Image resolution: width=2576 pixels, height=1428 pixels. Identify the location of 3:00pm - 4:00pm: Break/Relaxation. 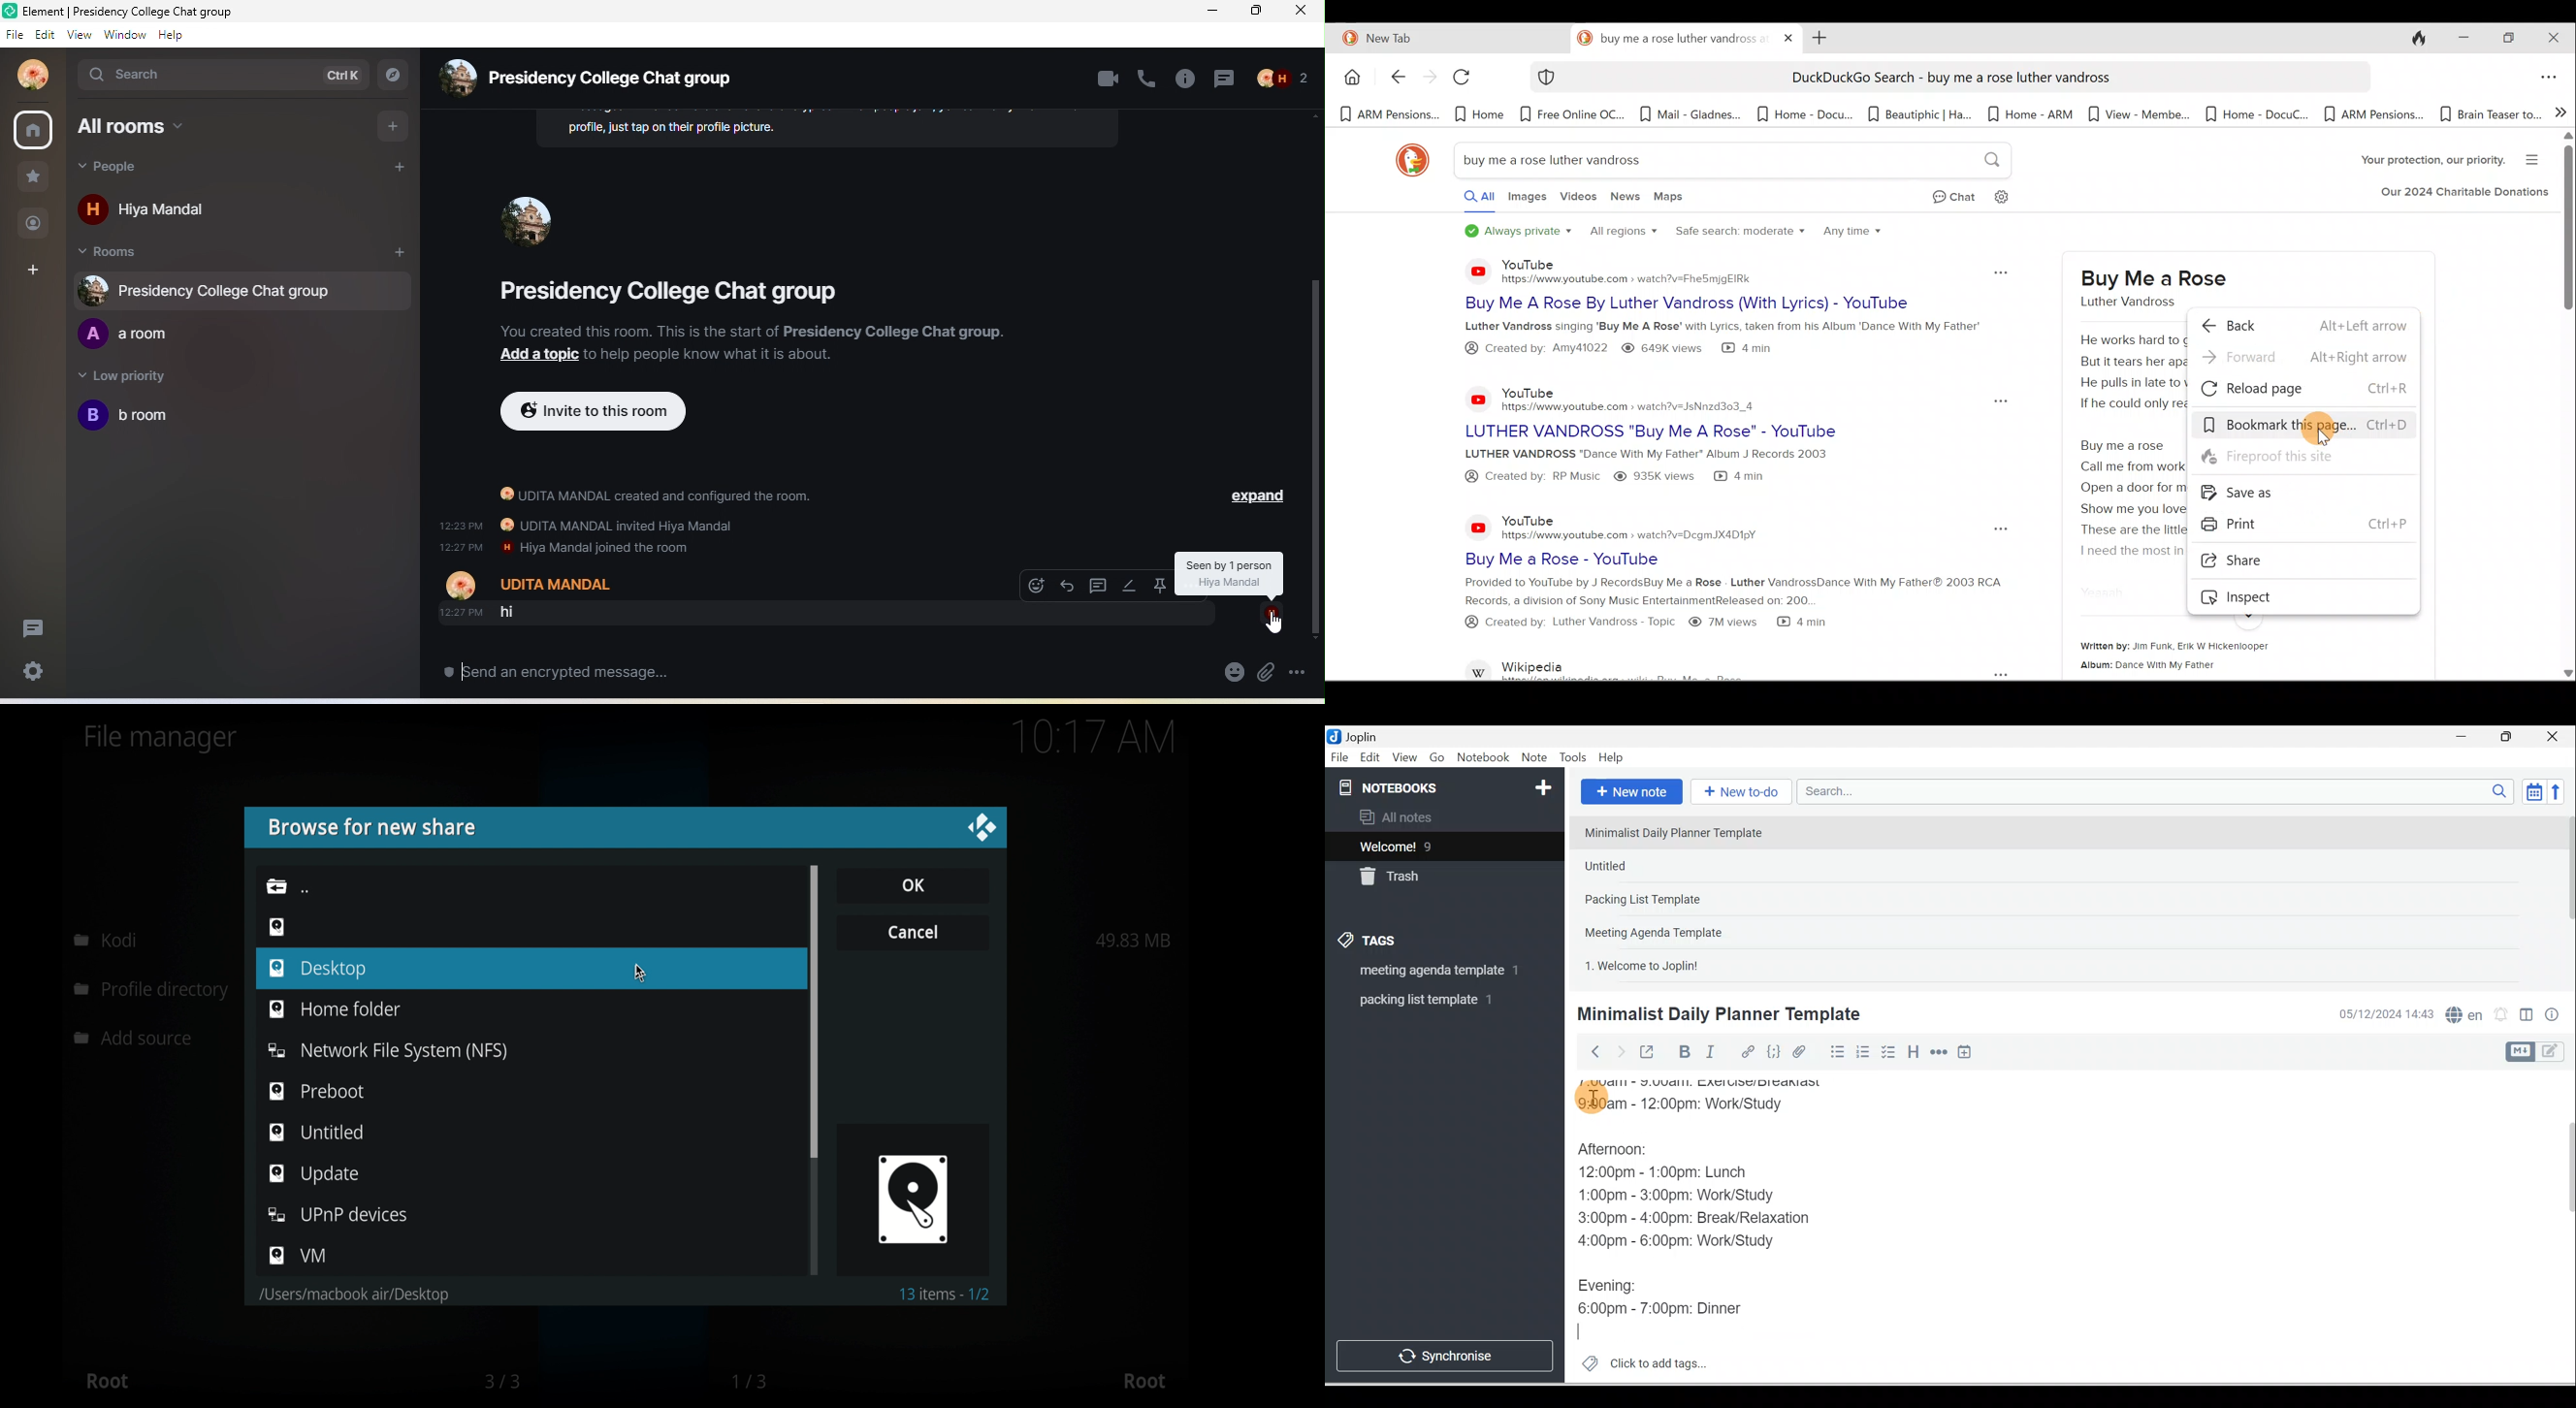
(1722, 1218).